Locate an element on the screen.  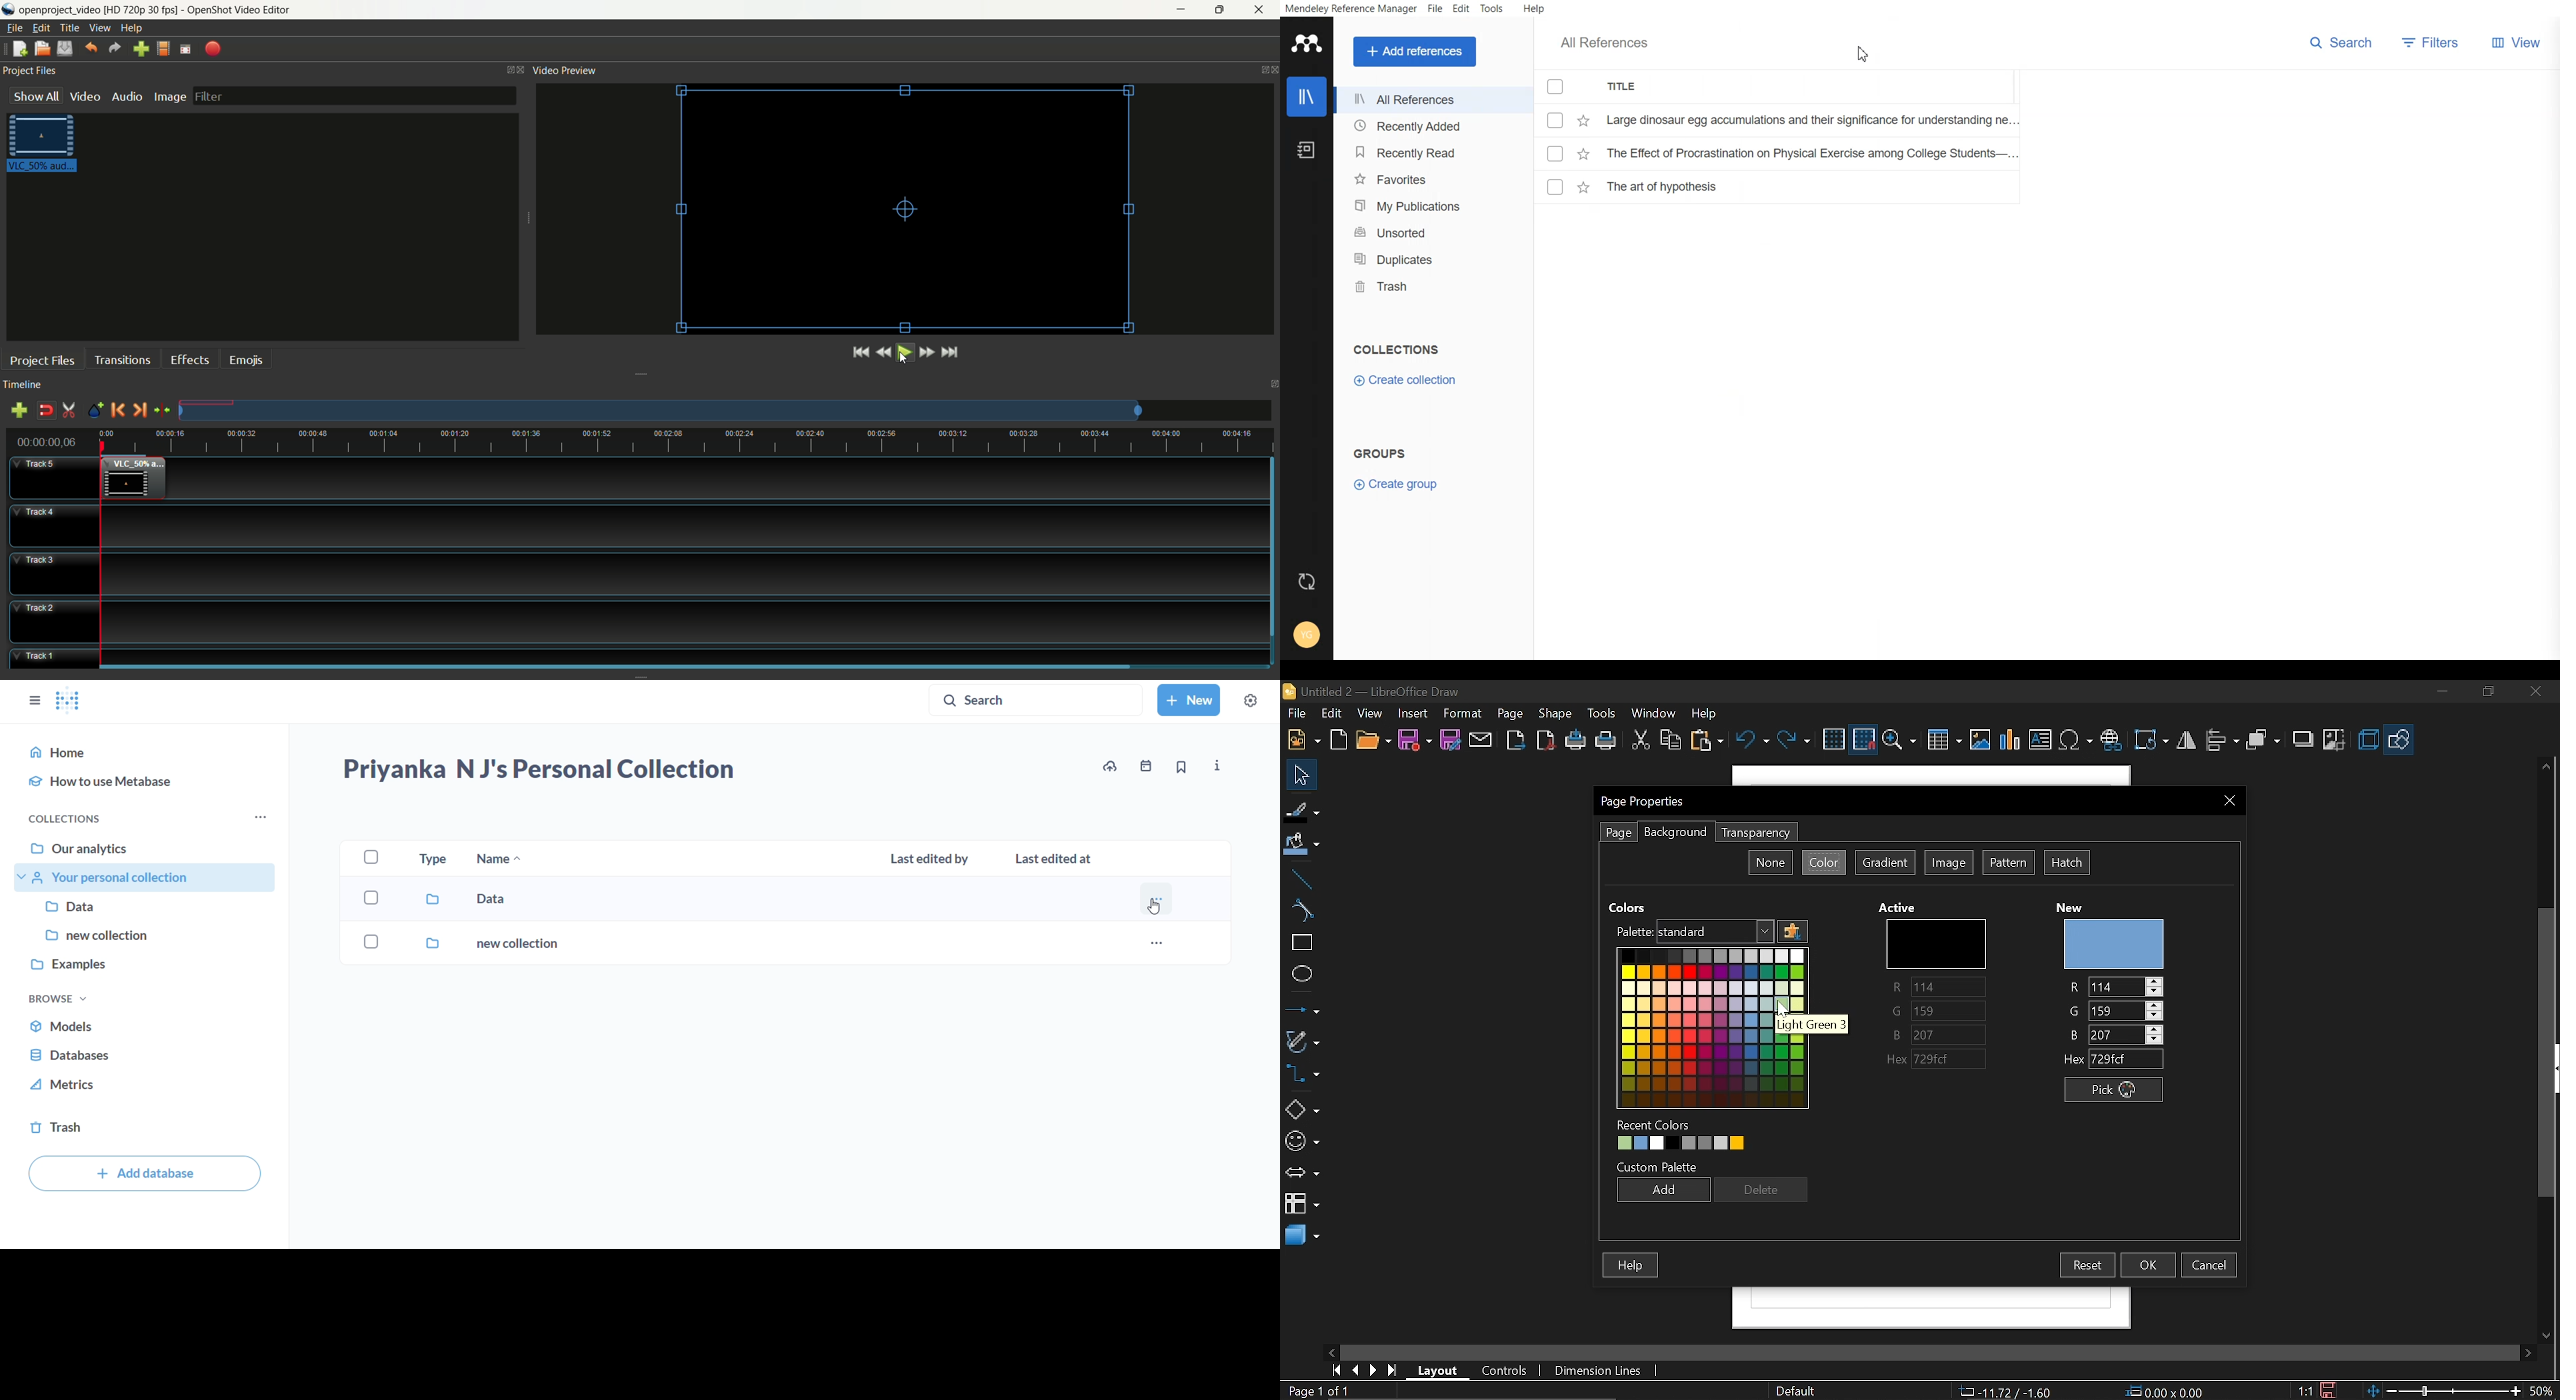
audio is located at coordinates (127, 95).